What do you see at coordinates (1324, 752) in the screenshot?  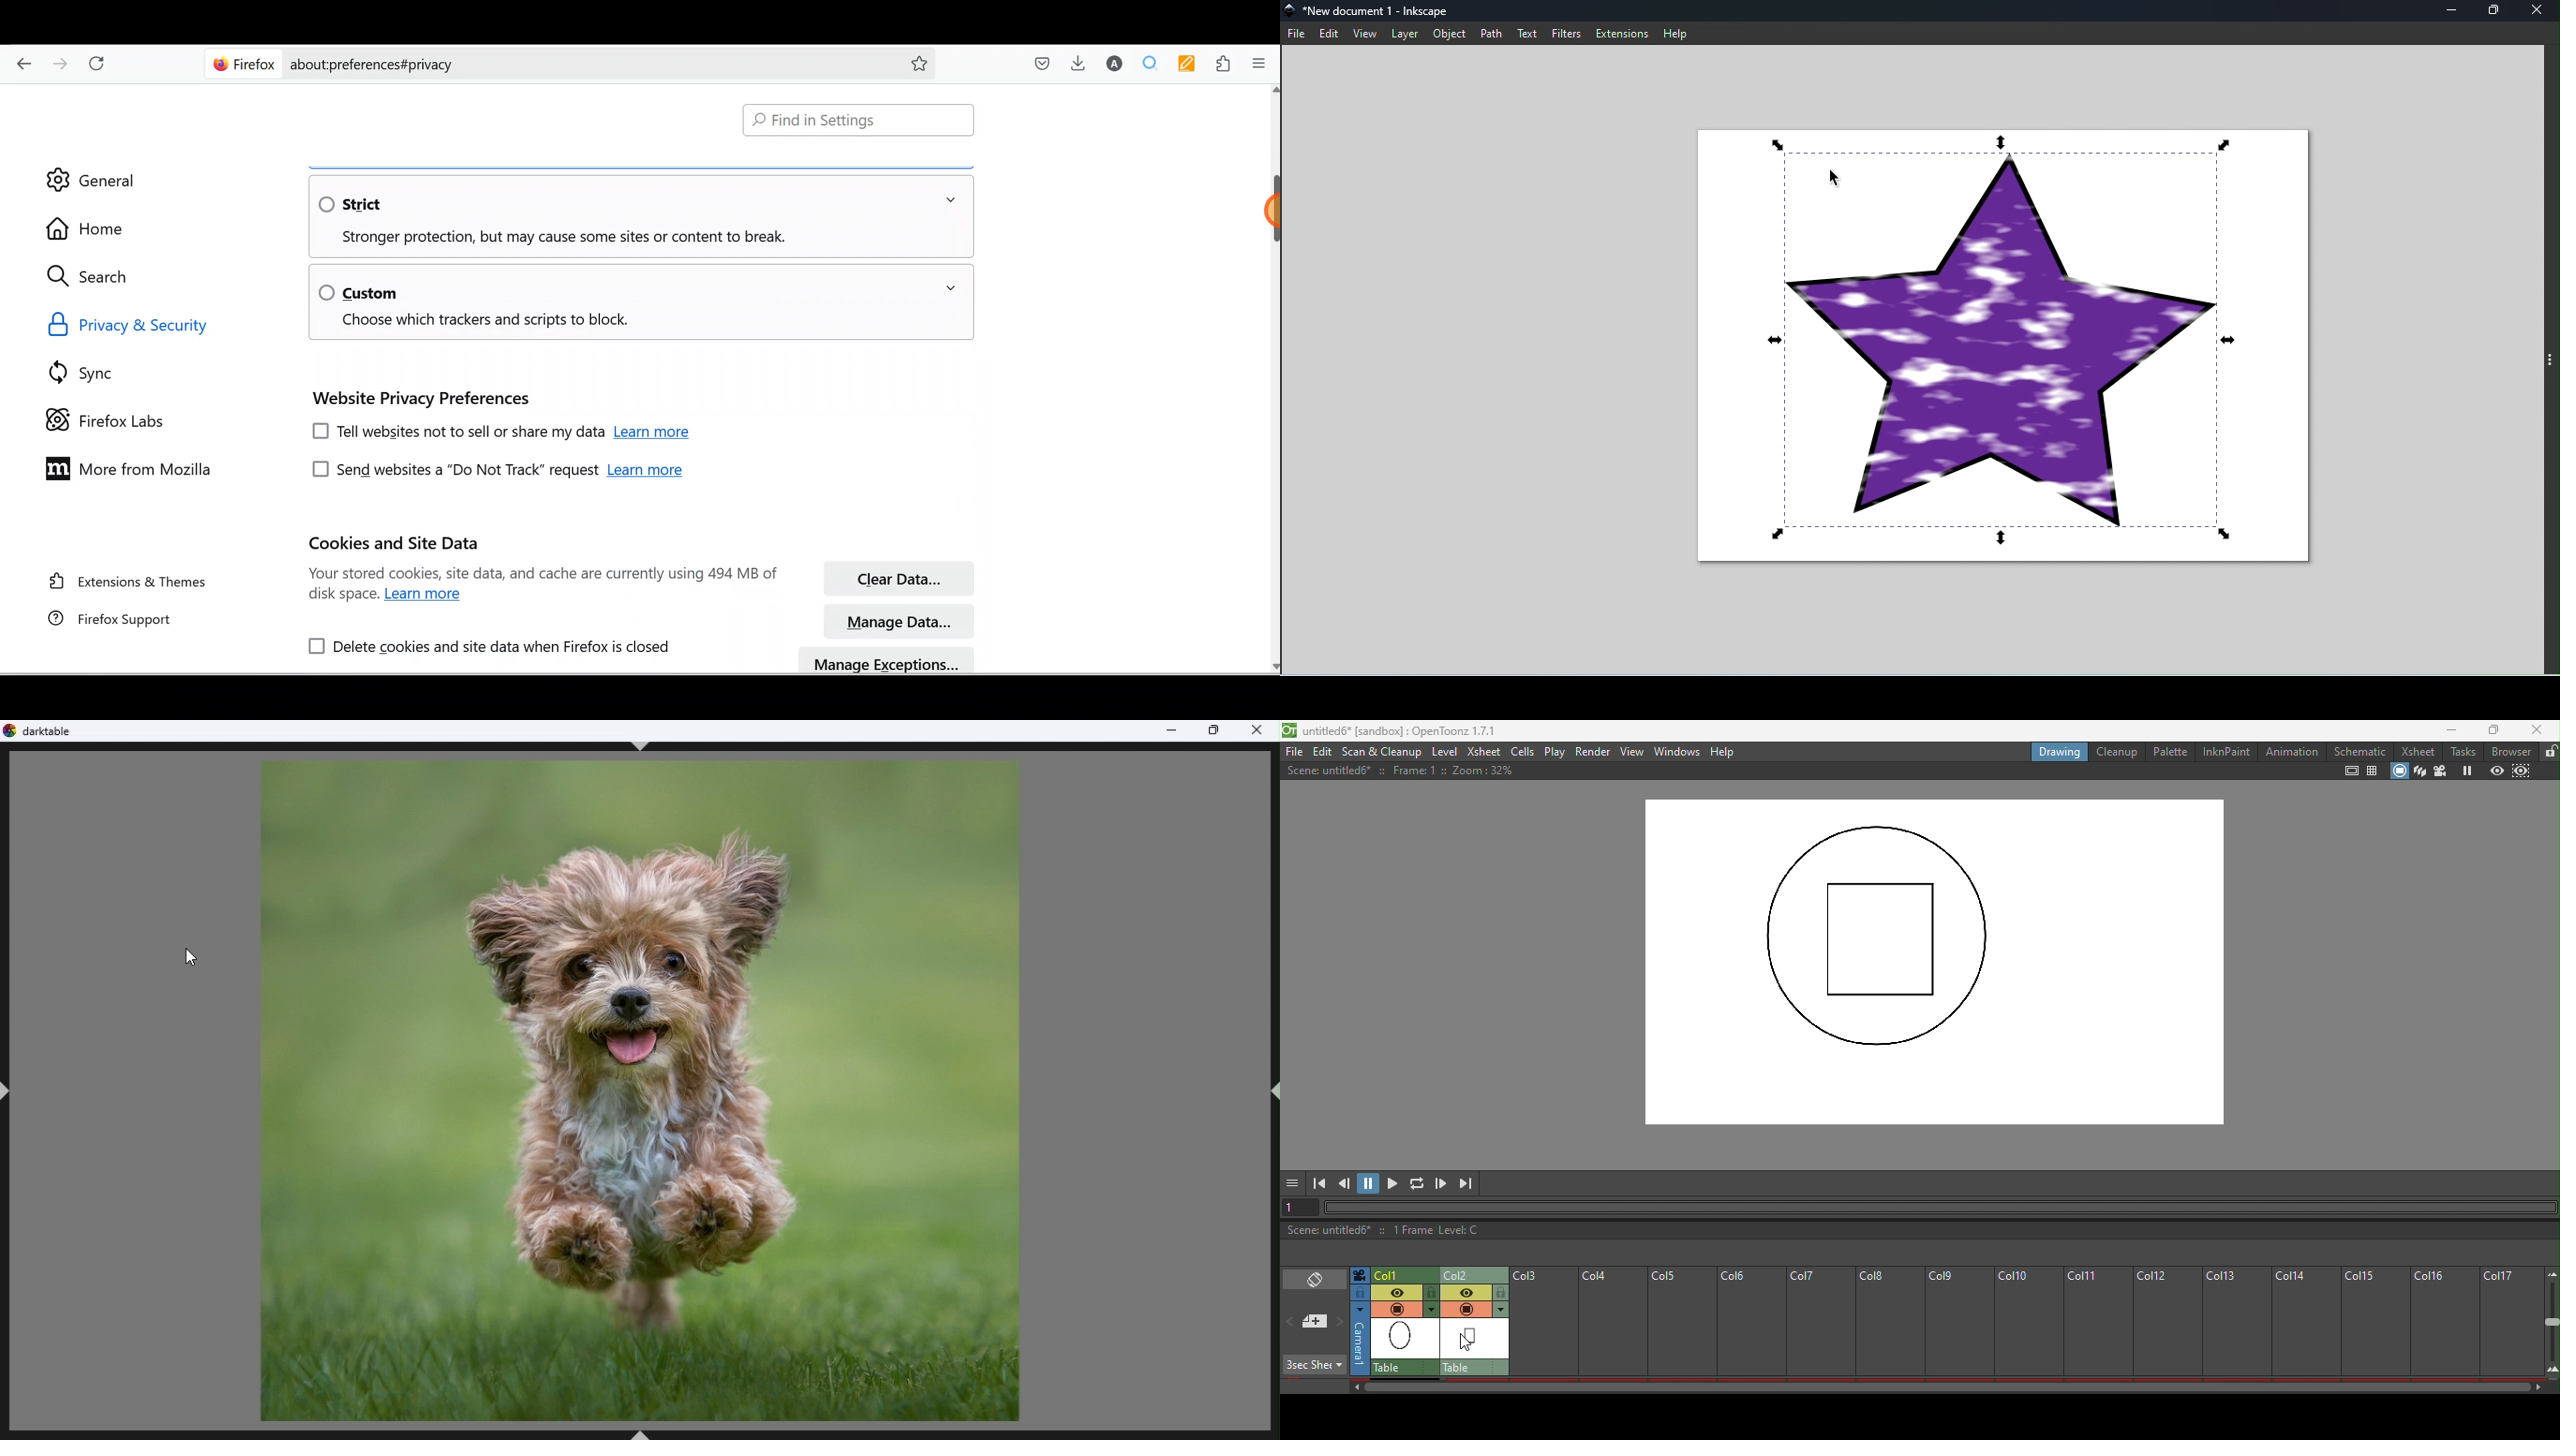 I see `Edit` at bounding box center [1324, 752].